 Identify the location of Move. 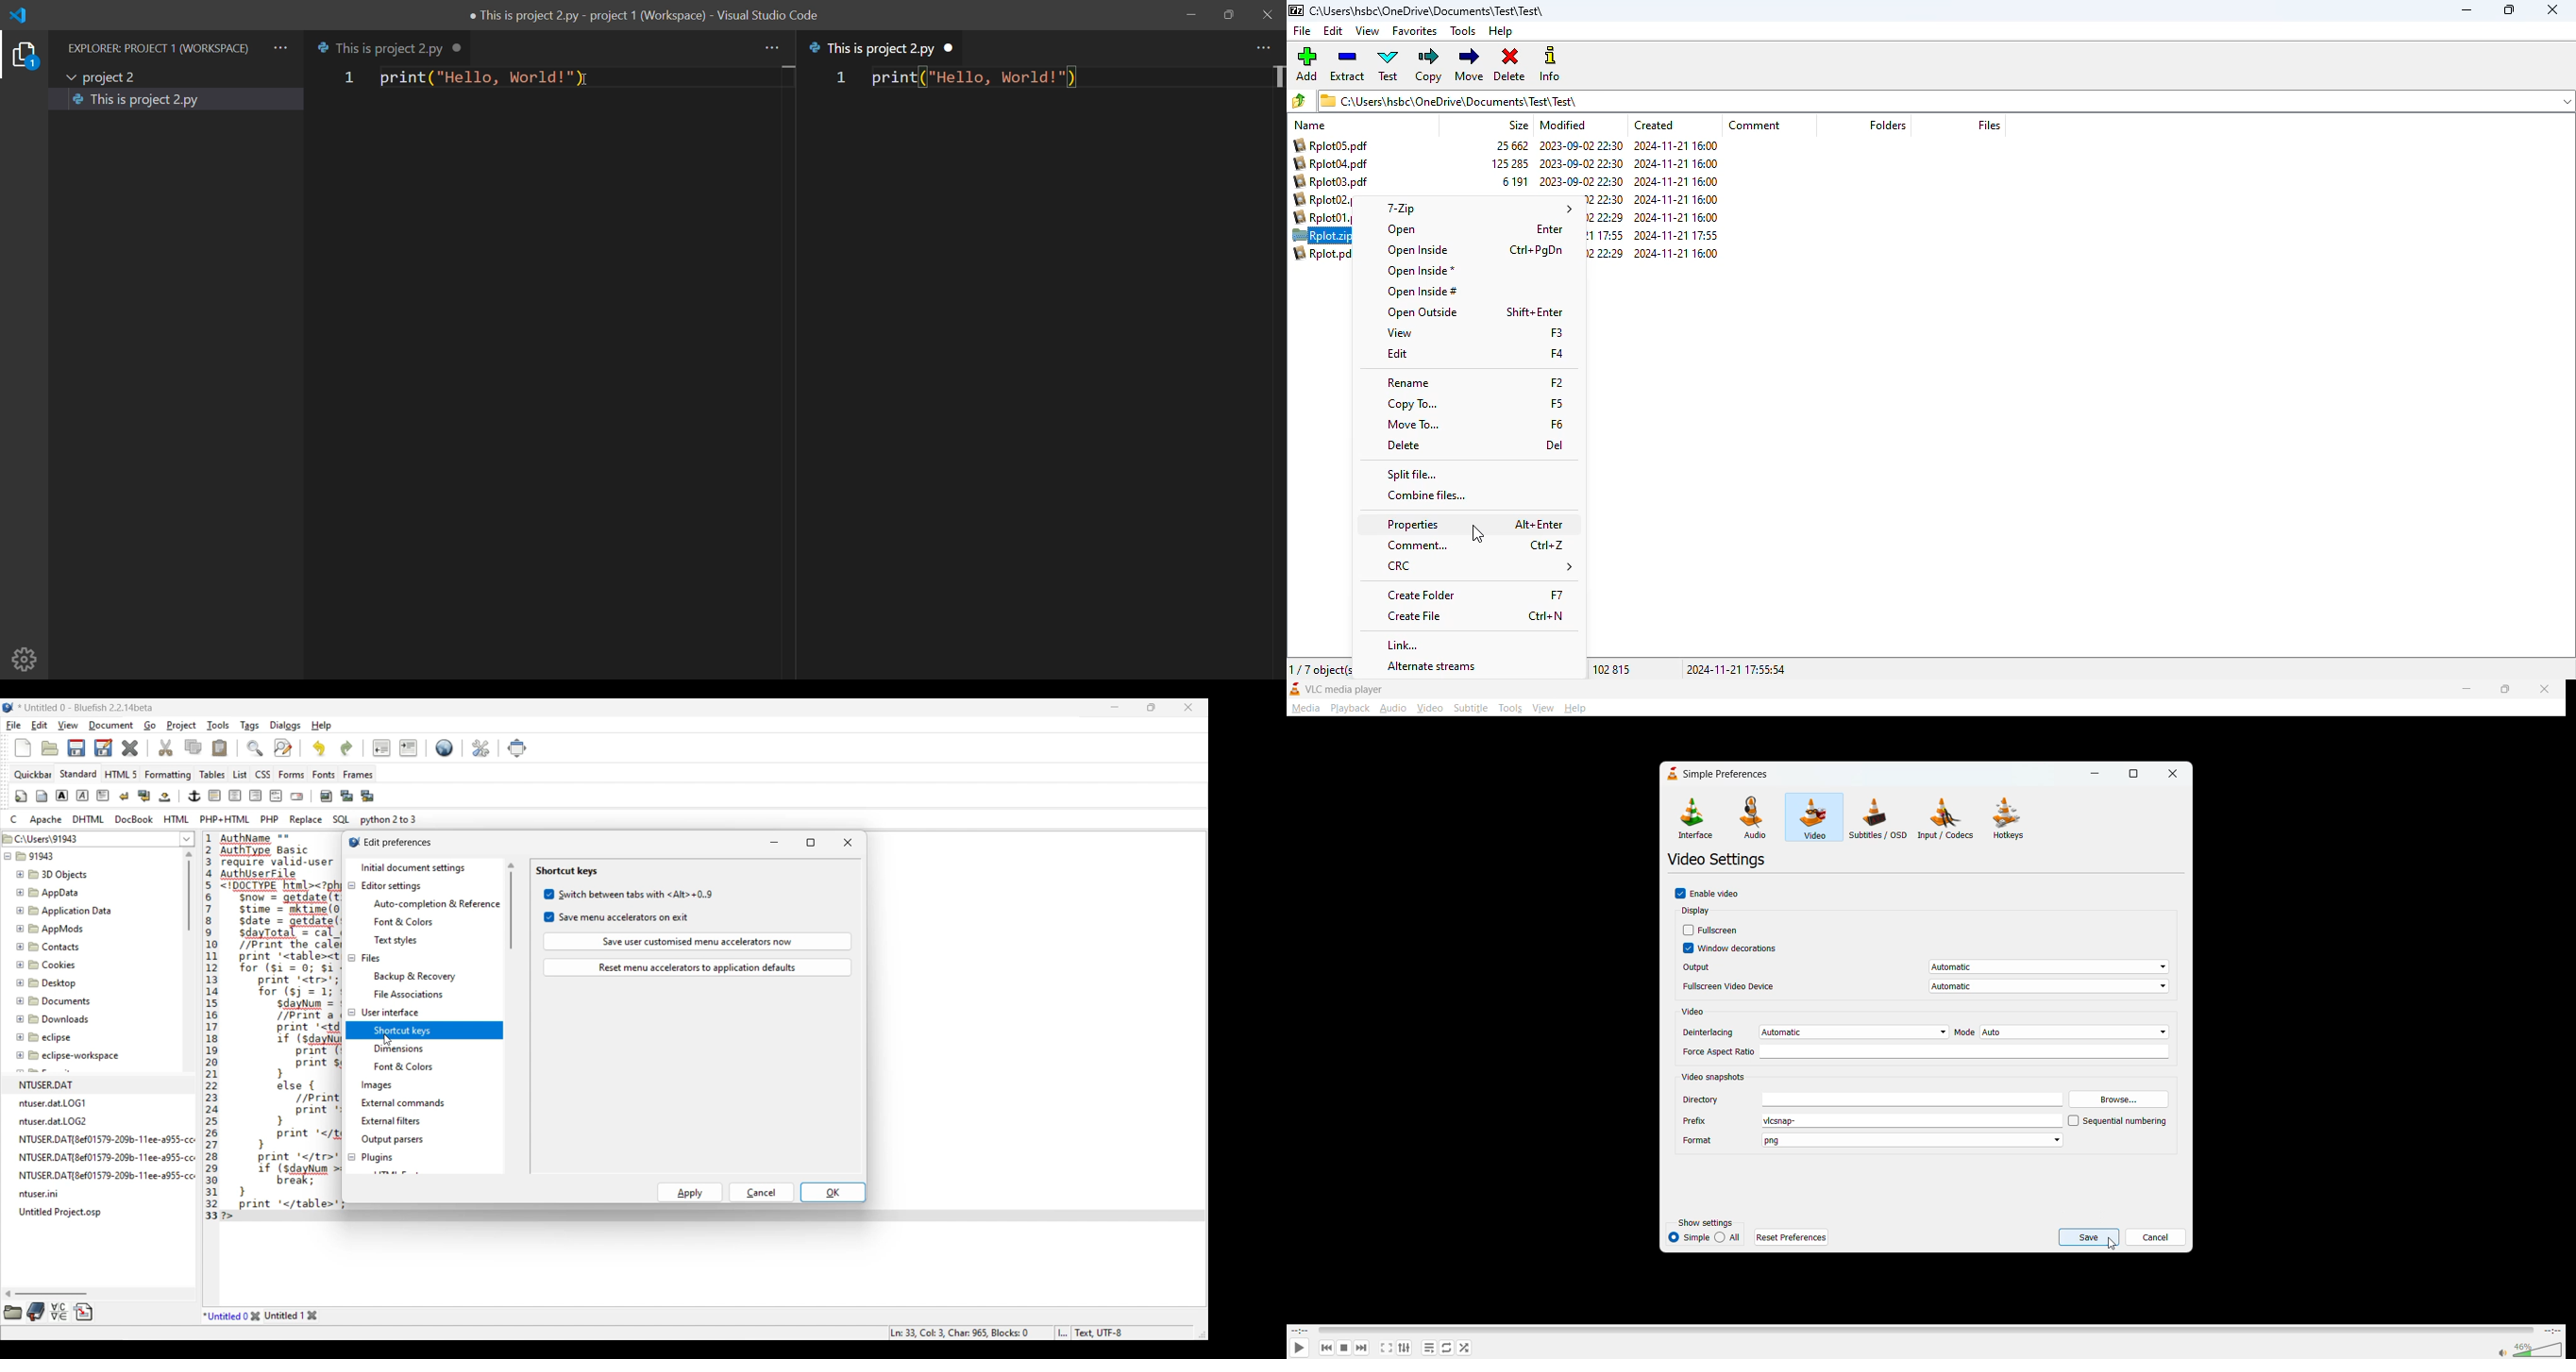
(517, 748).